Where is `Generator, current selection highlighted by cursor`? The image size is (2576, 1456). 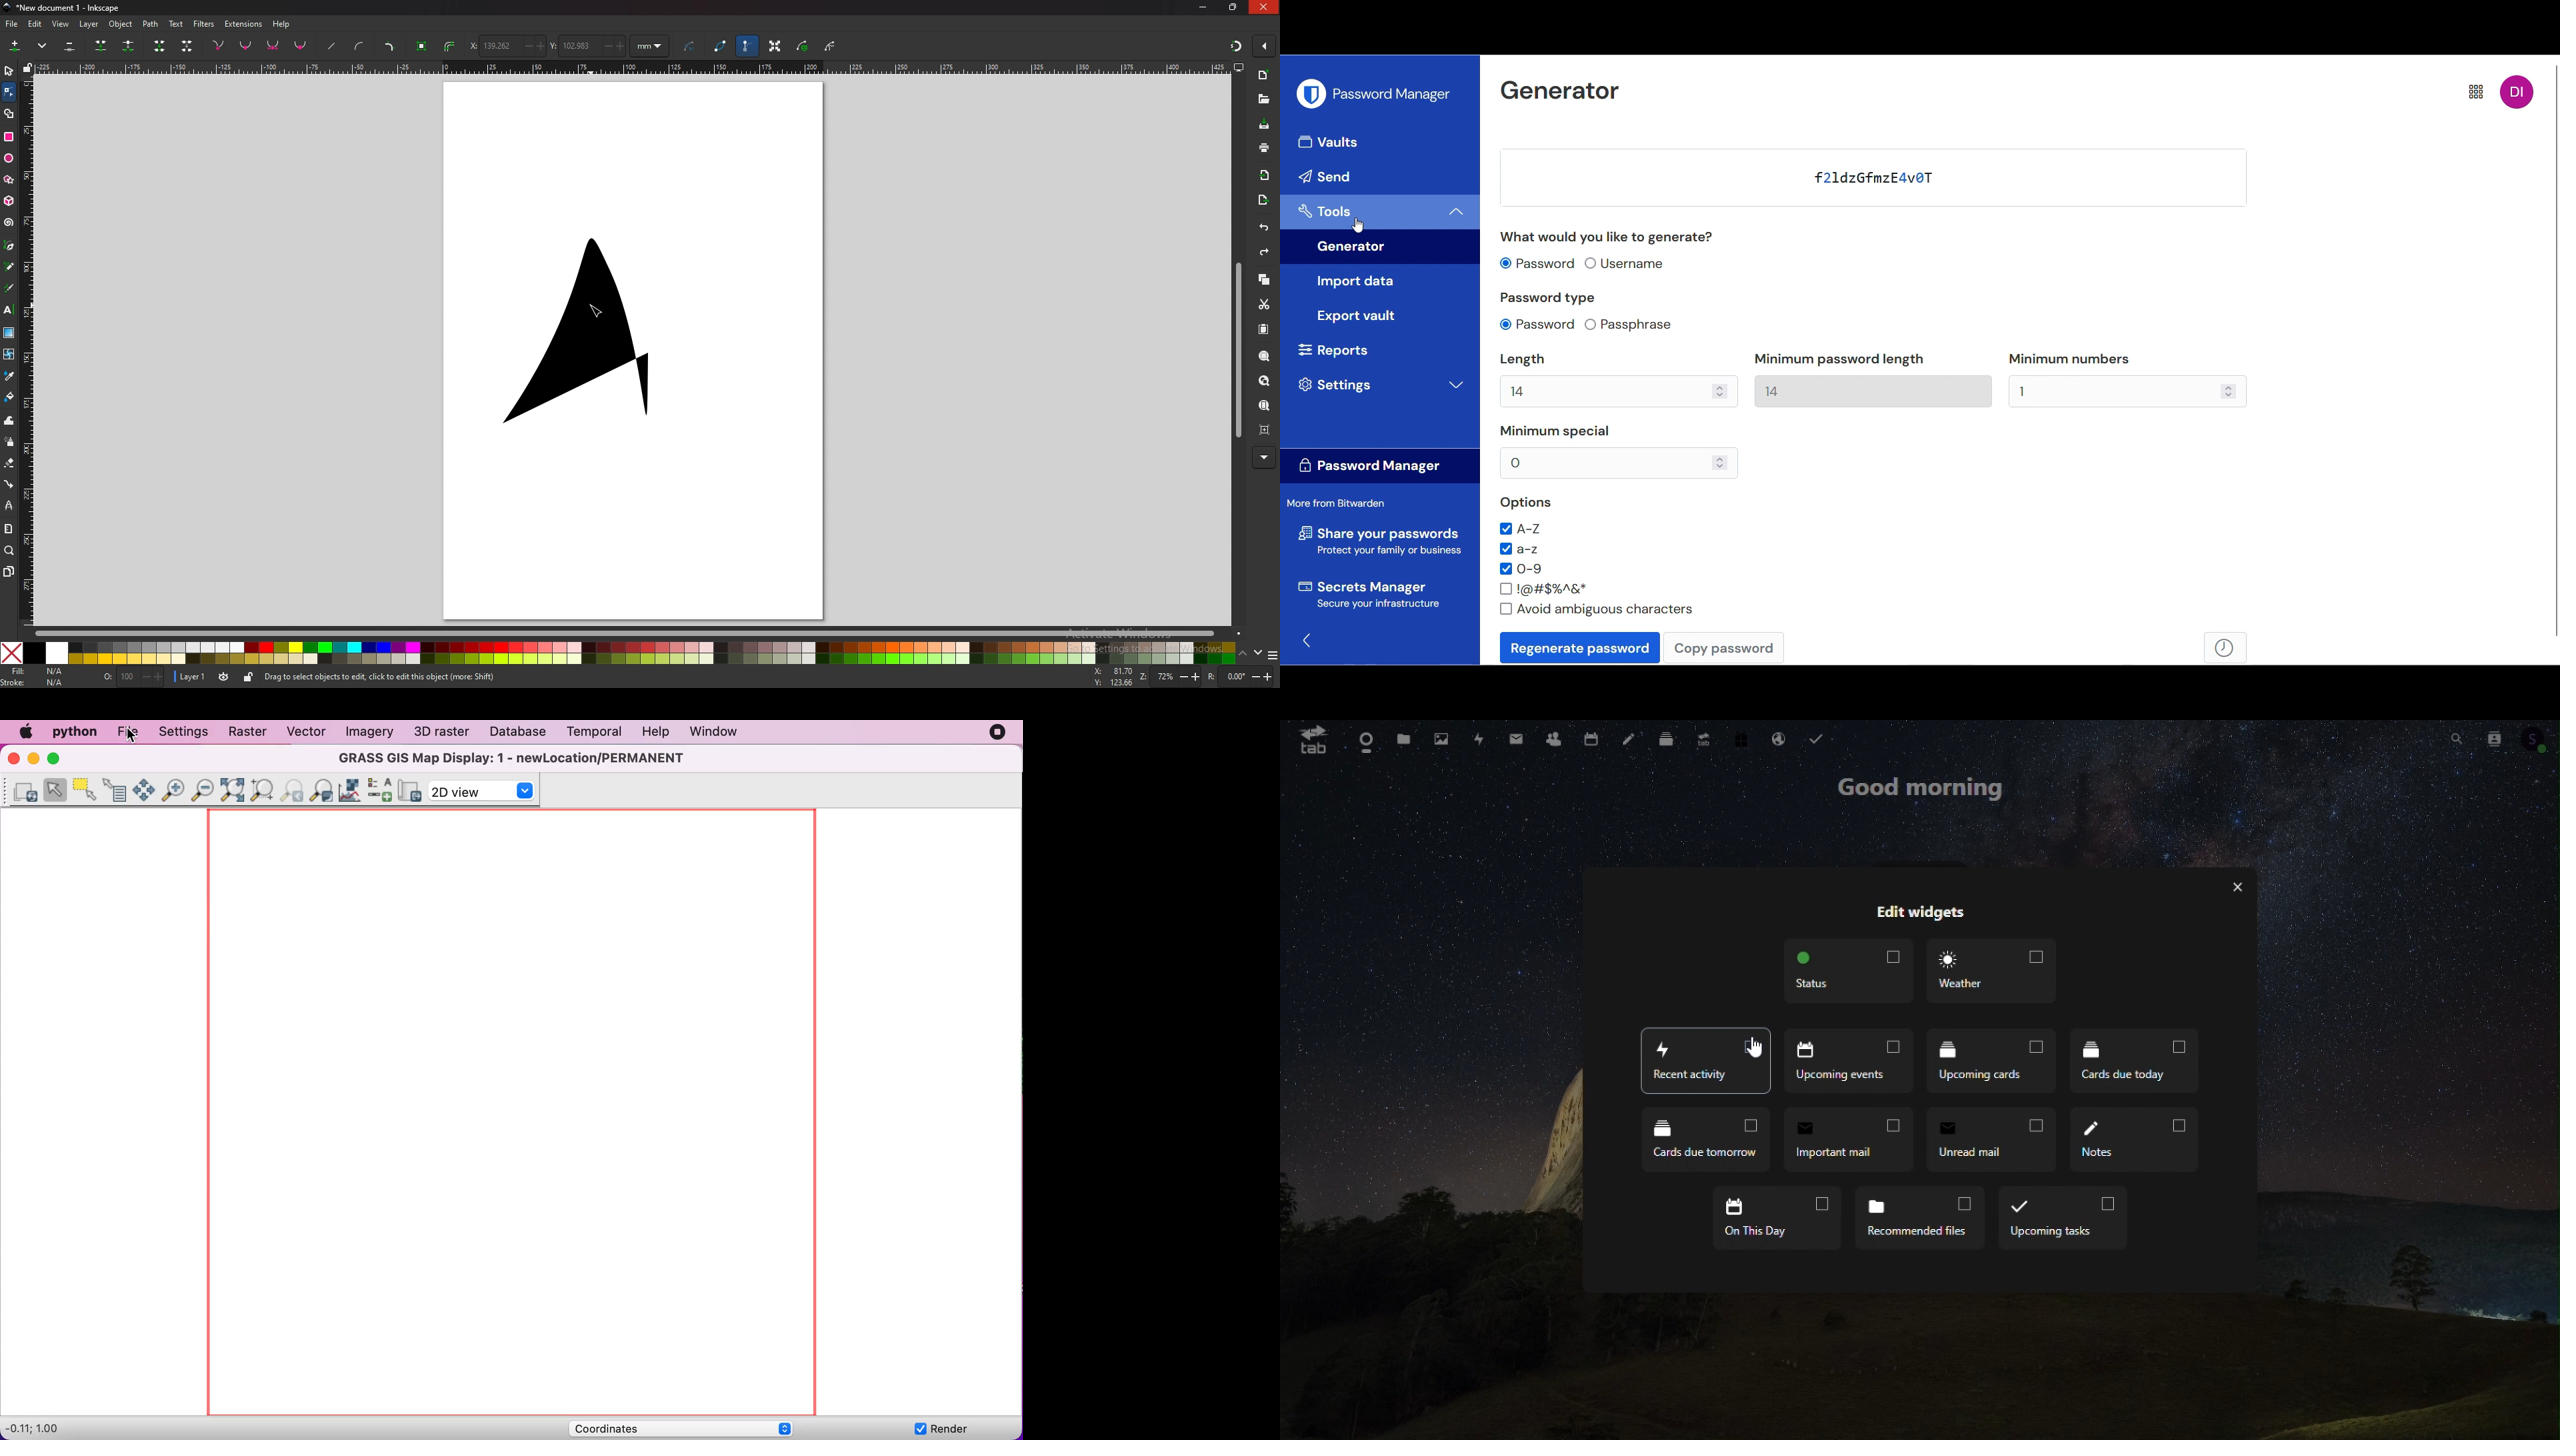
Generator, current selection highlighted by cursor is located at coordinates (1381, 250).